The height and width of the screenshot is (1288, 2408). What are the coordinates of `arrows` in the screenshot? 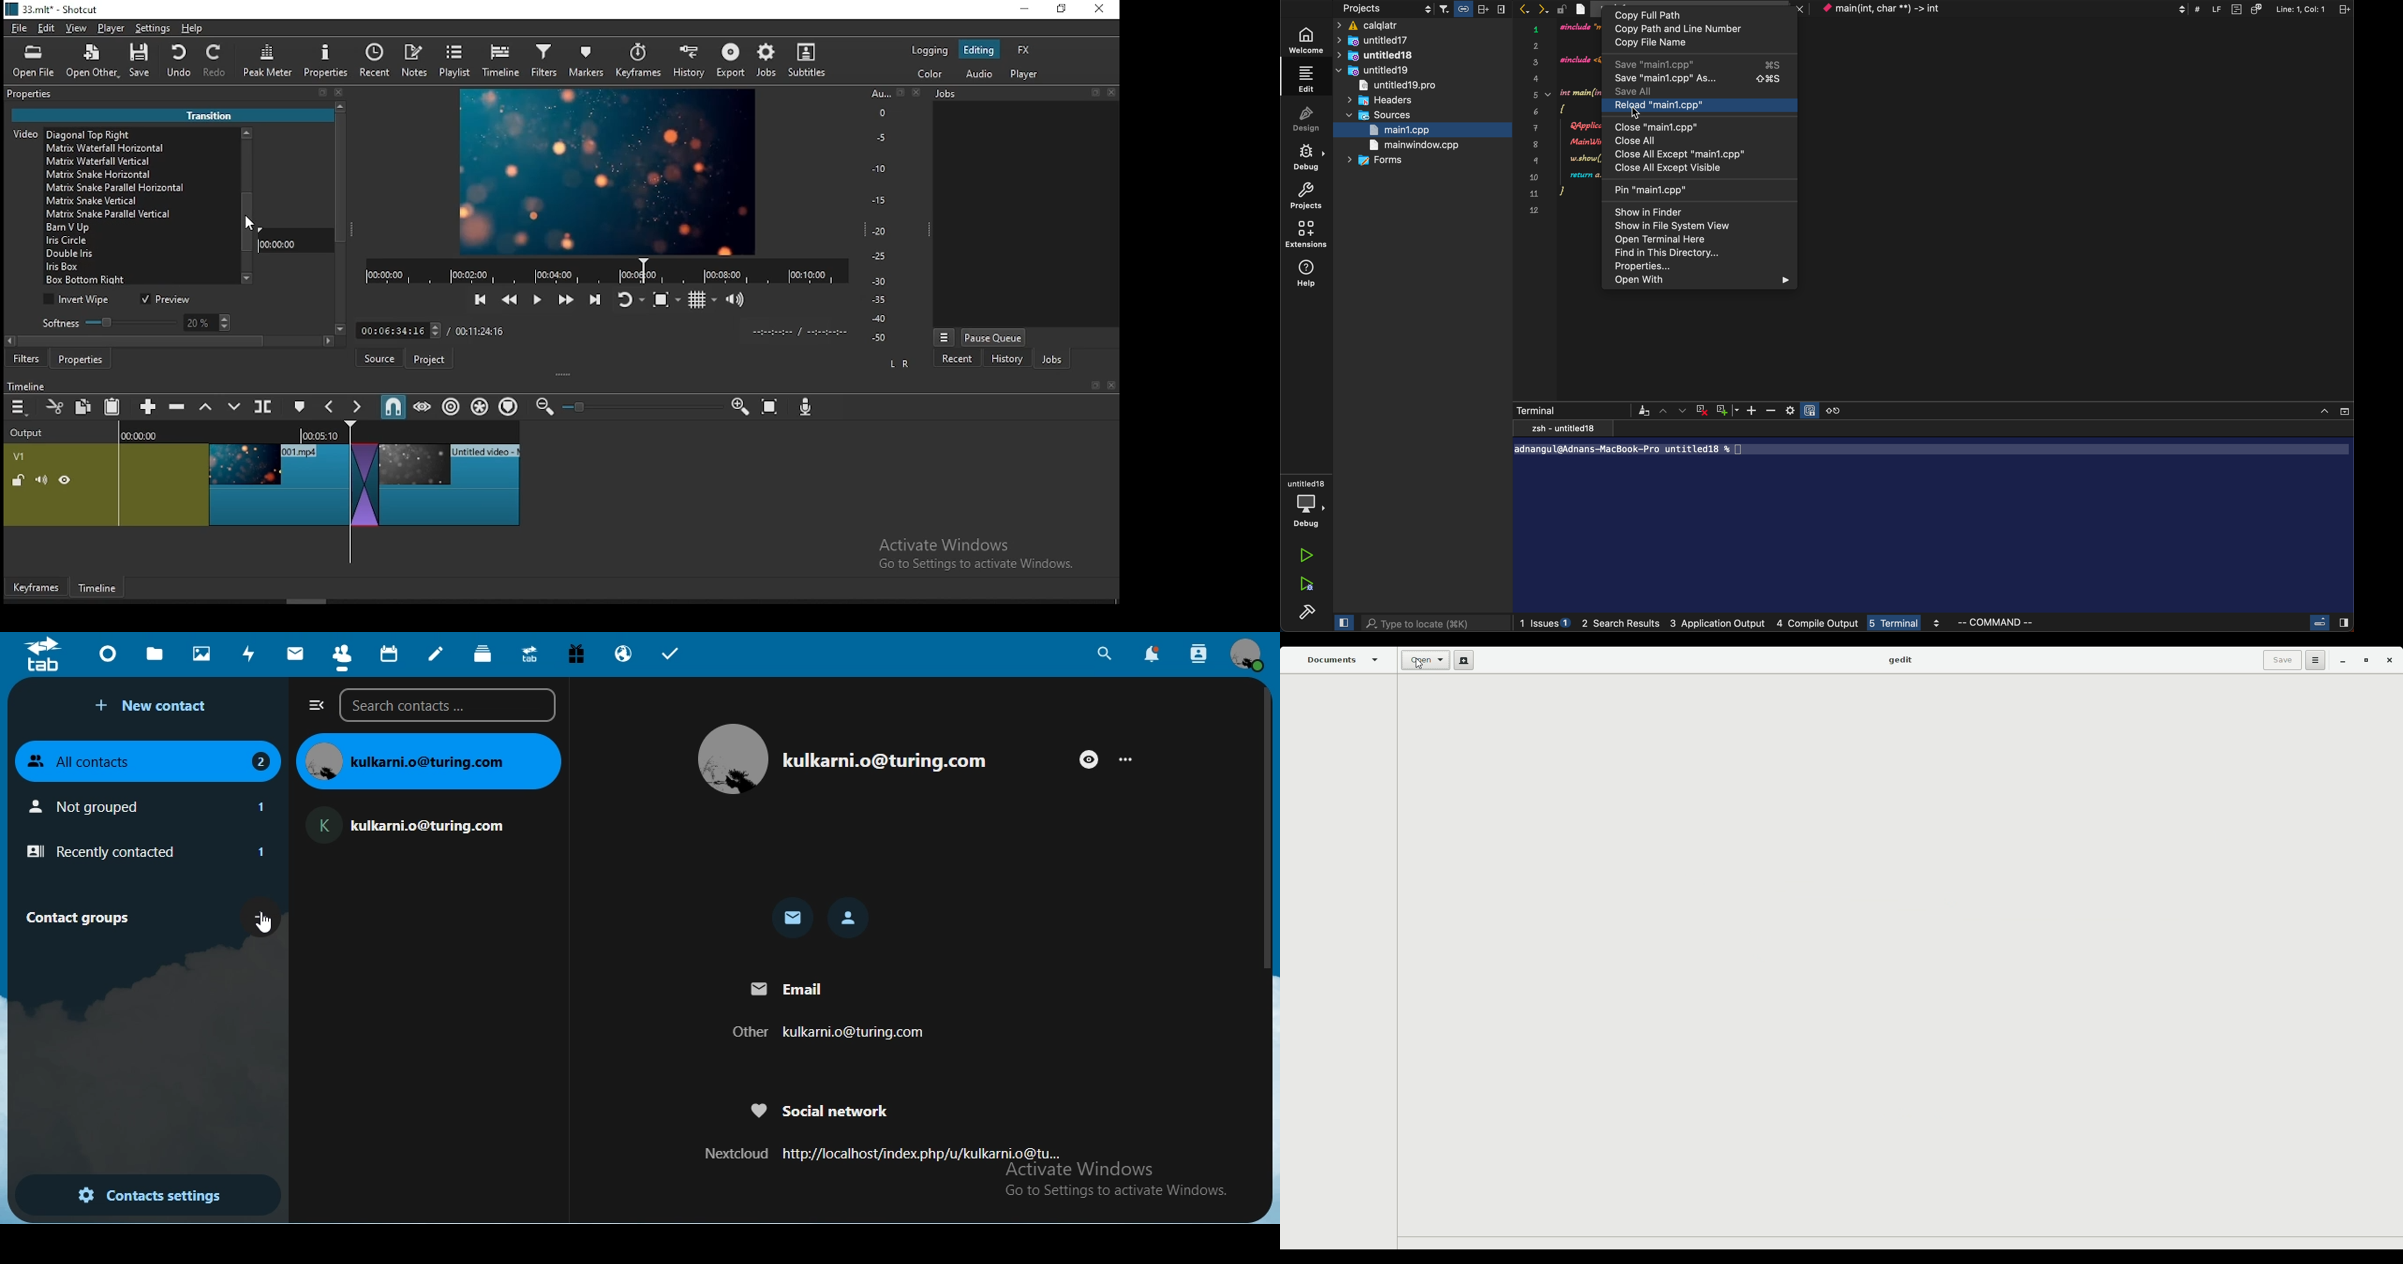 It's located at (1534, 8).